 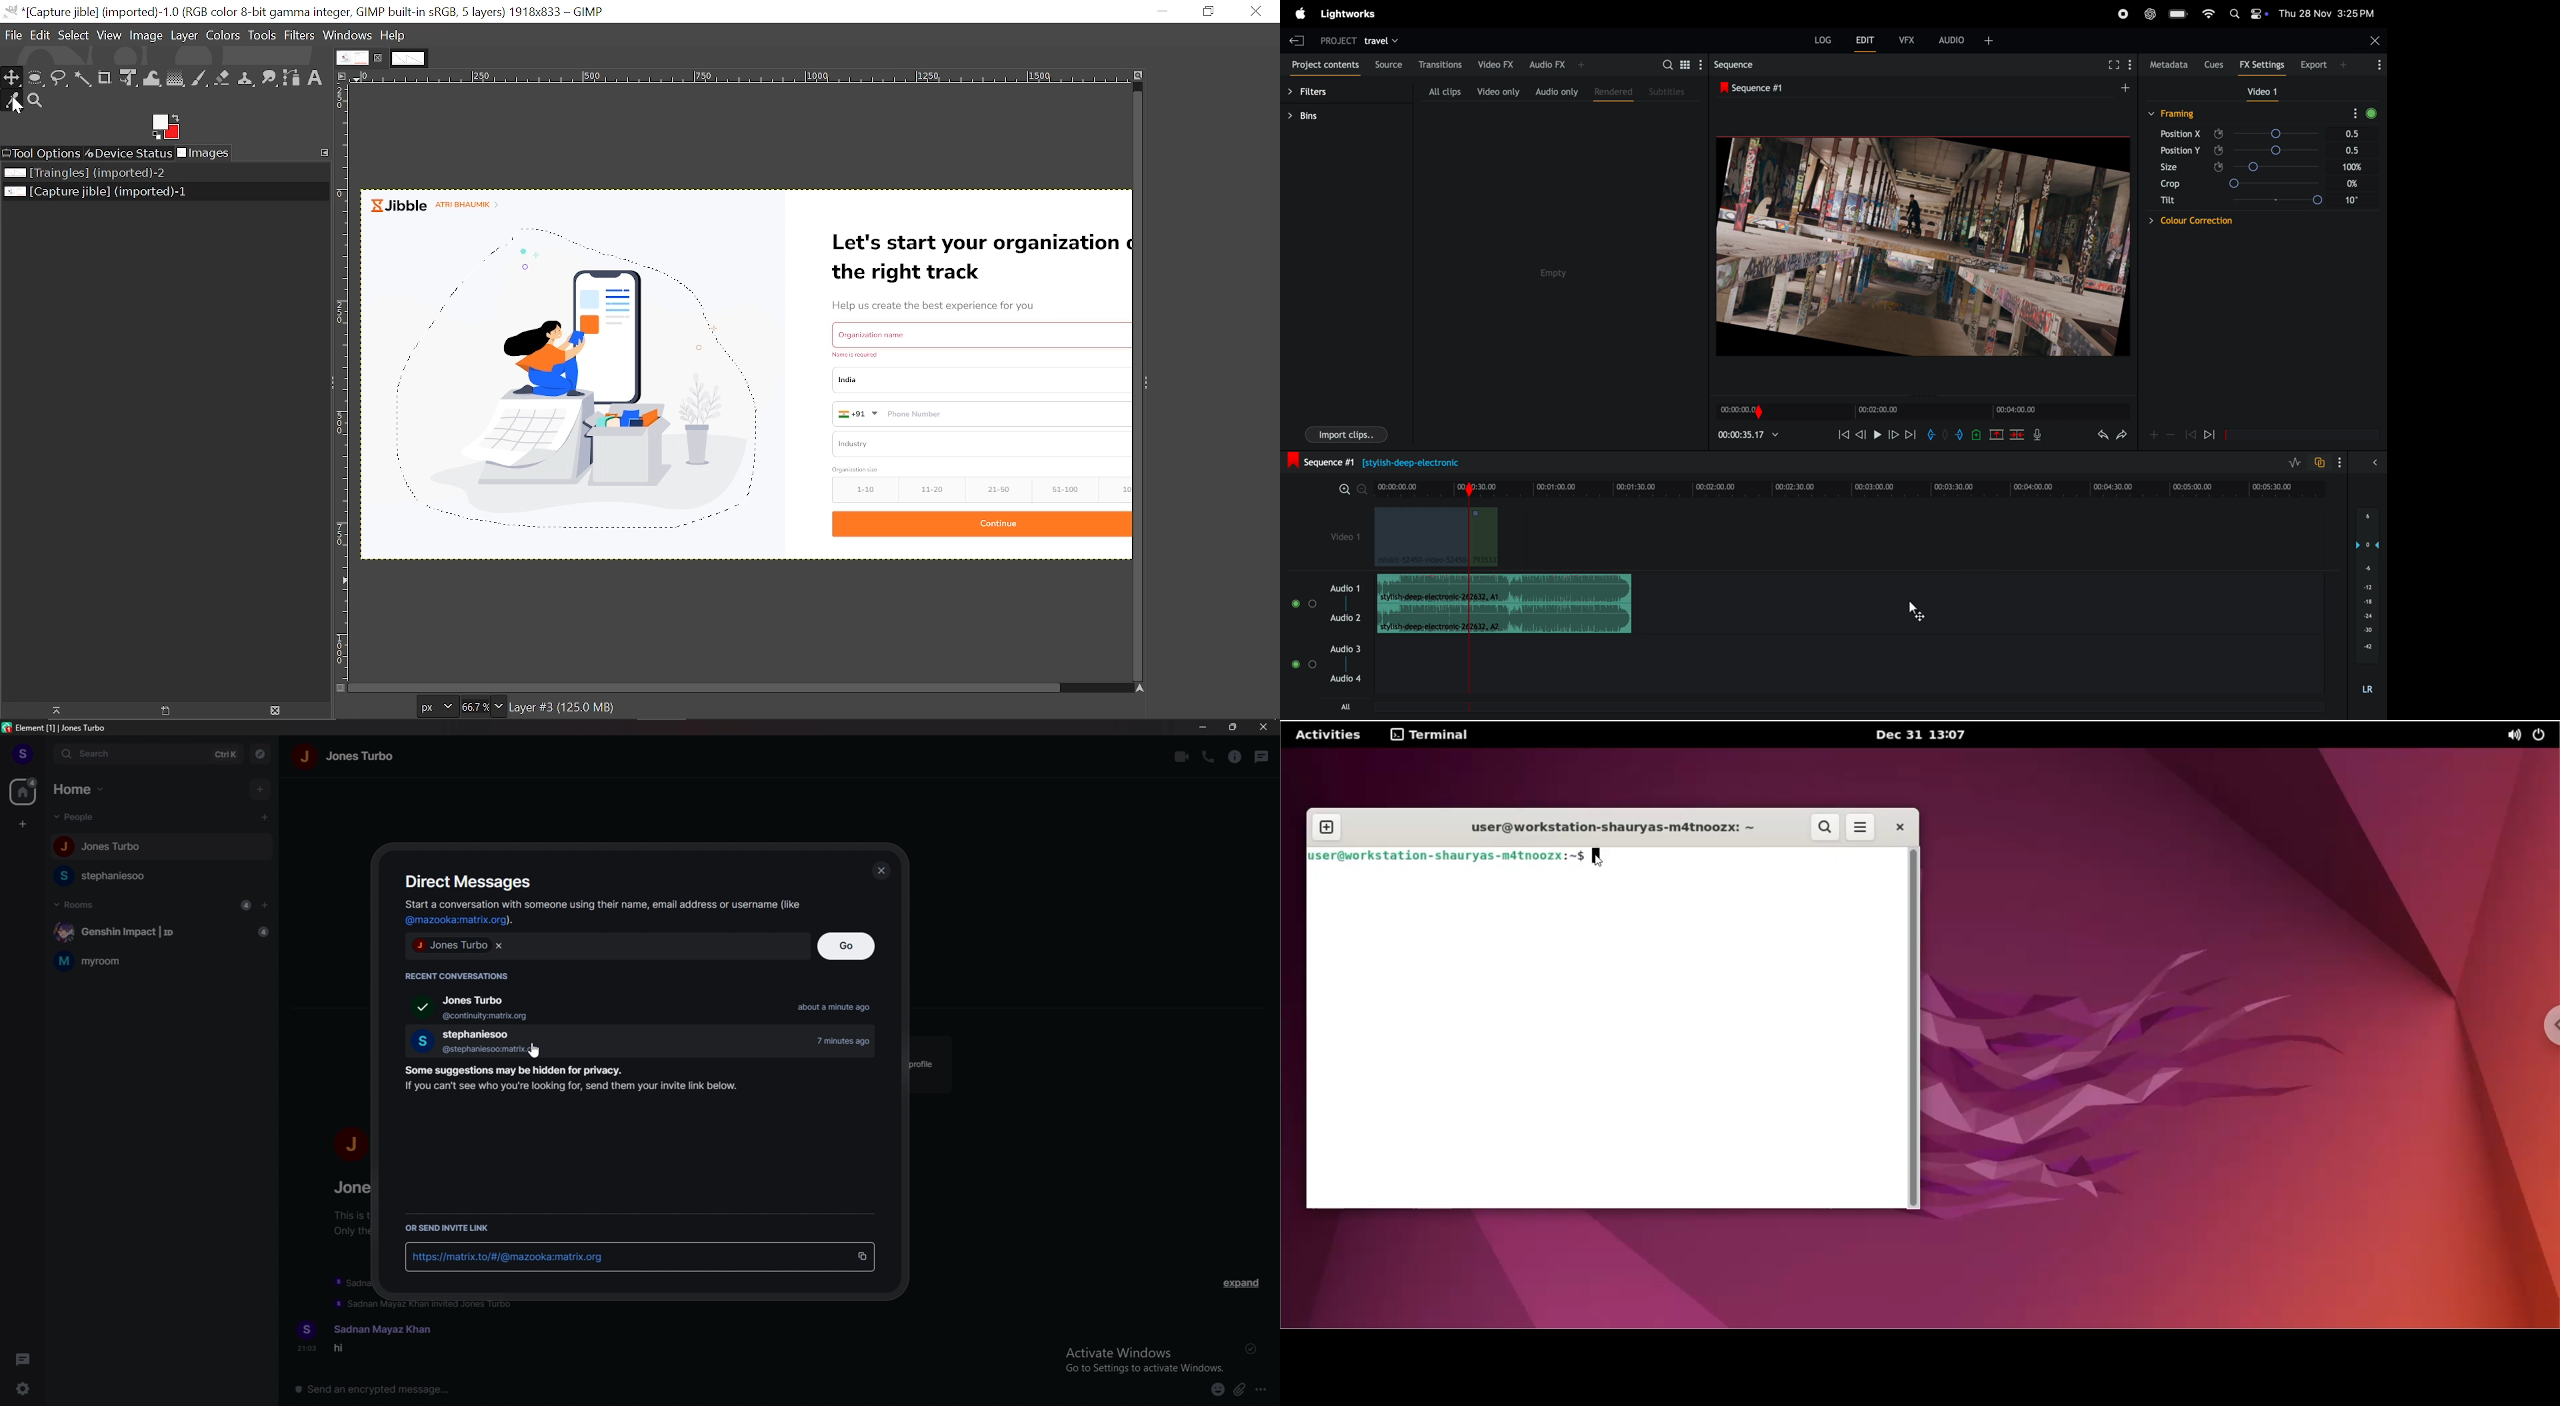 What do you see at coordinates (1826, 827) in the screenshot?
I see `search` at bounding box center [1826, 827].